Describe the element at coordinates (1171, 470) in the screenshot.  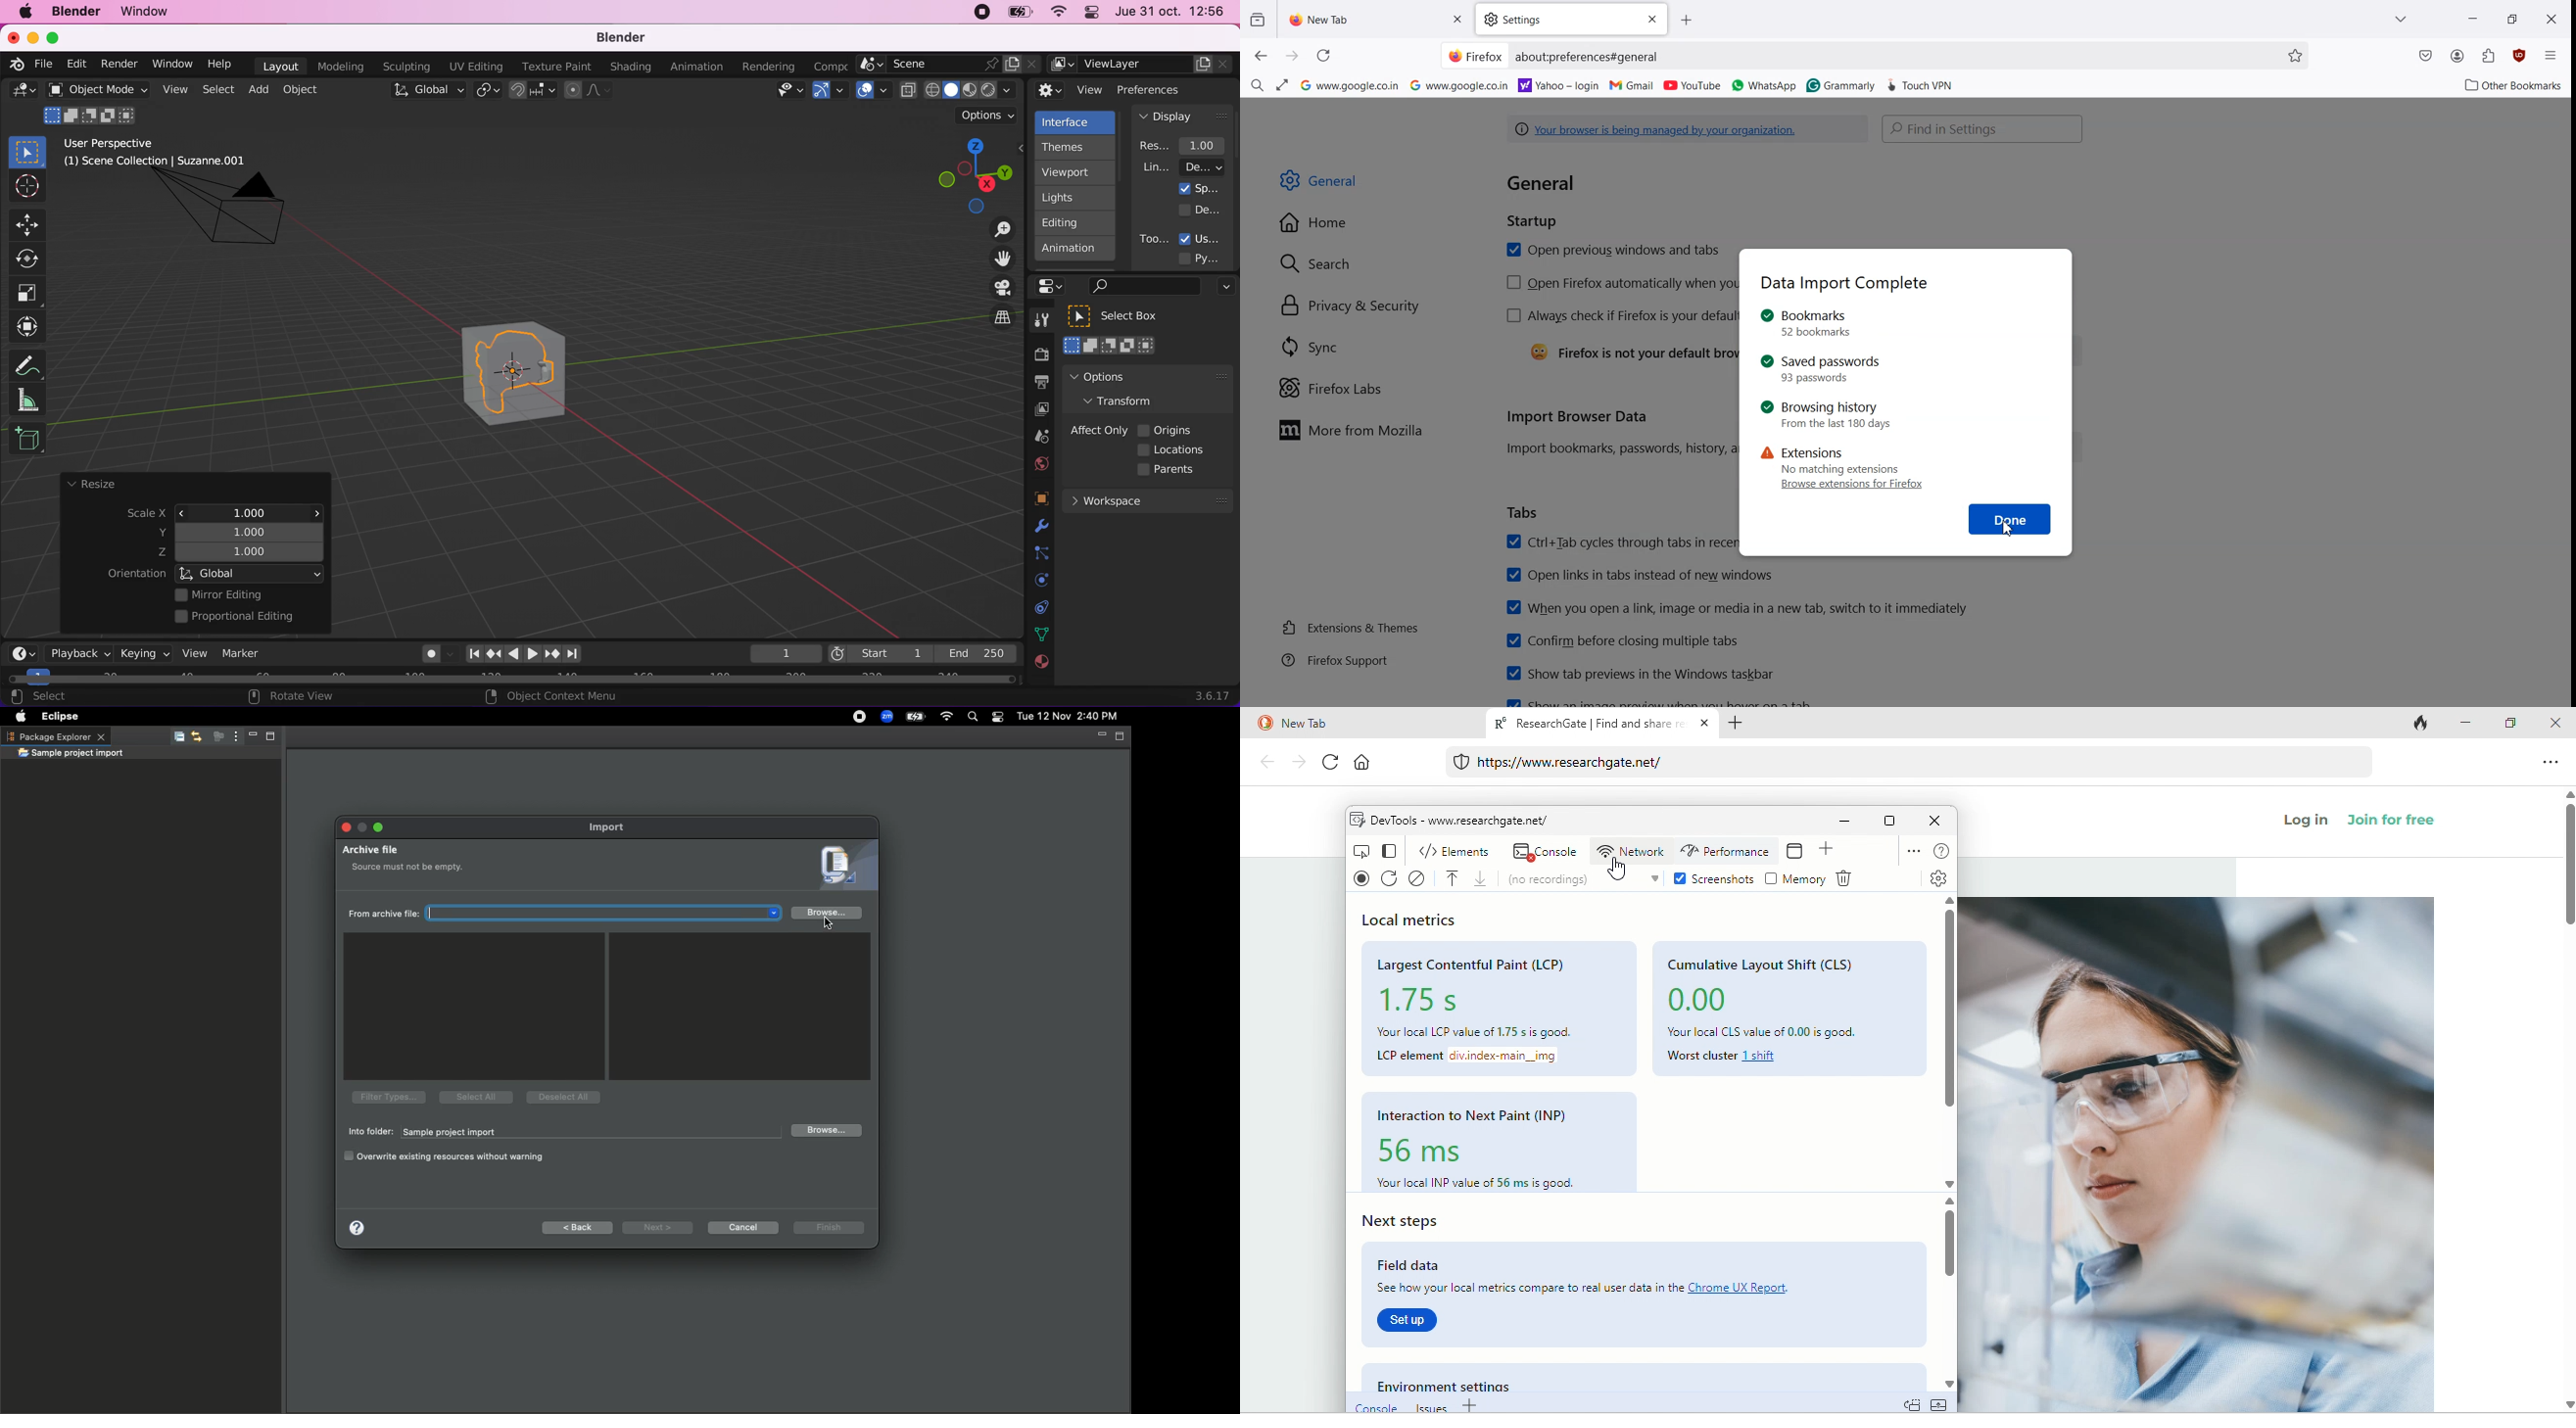
I see `parents` at that location.